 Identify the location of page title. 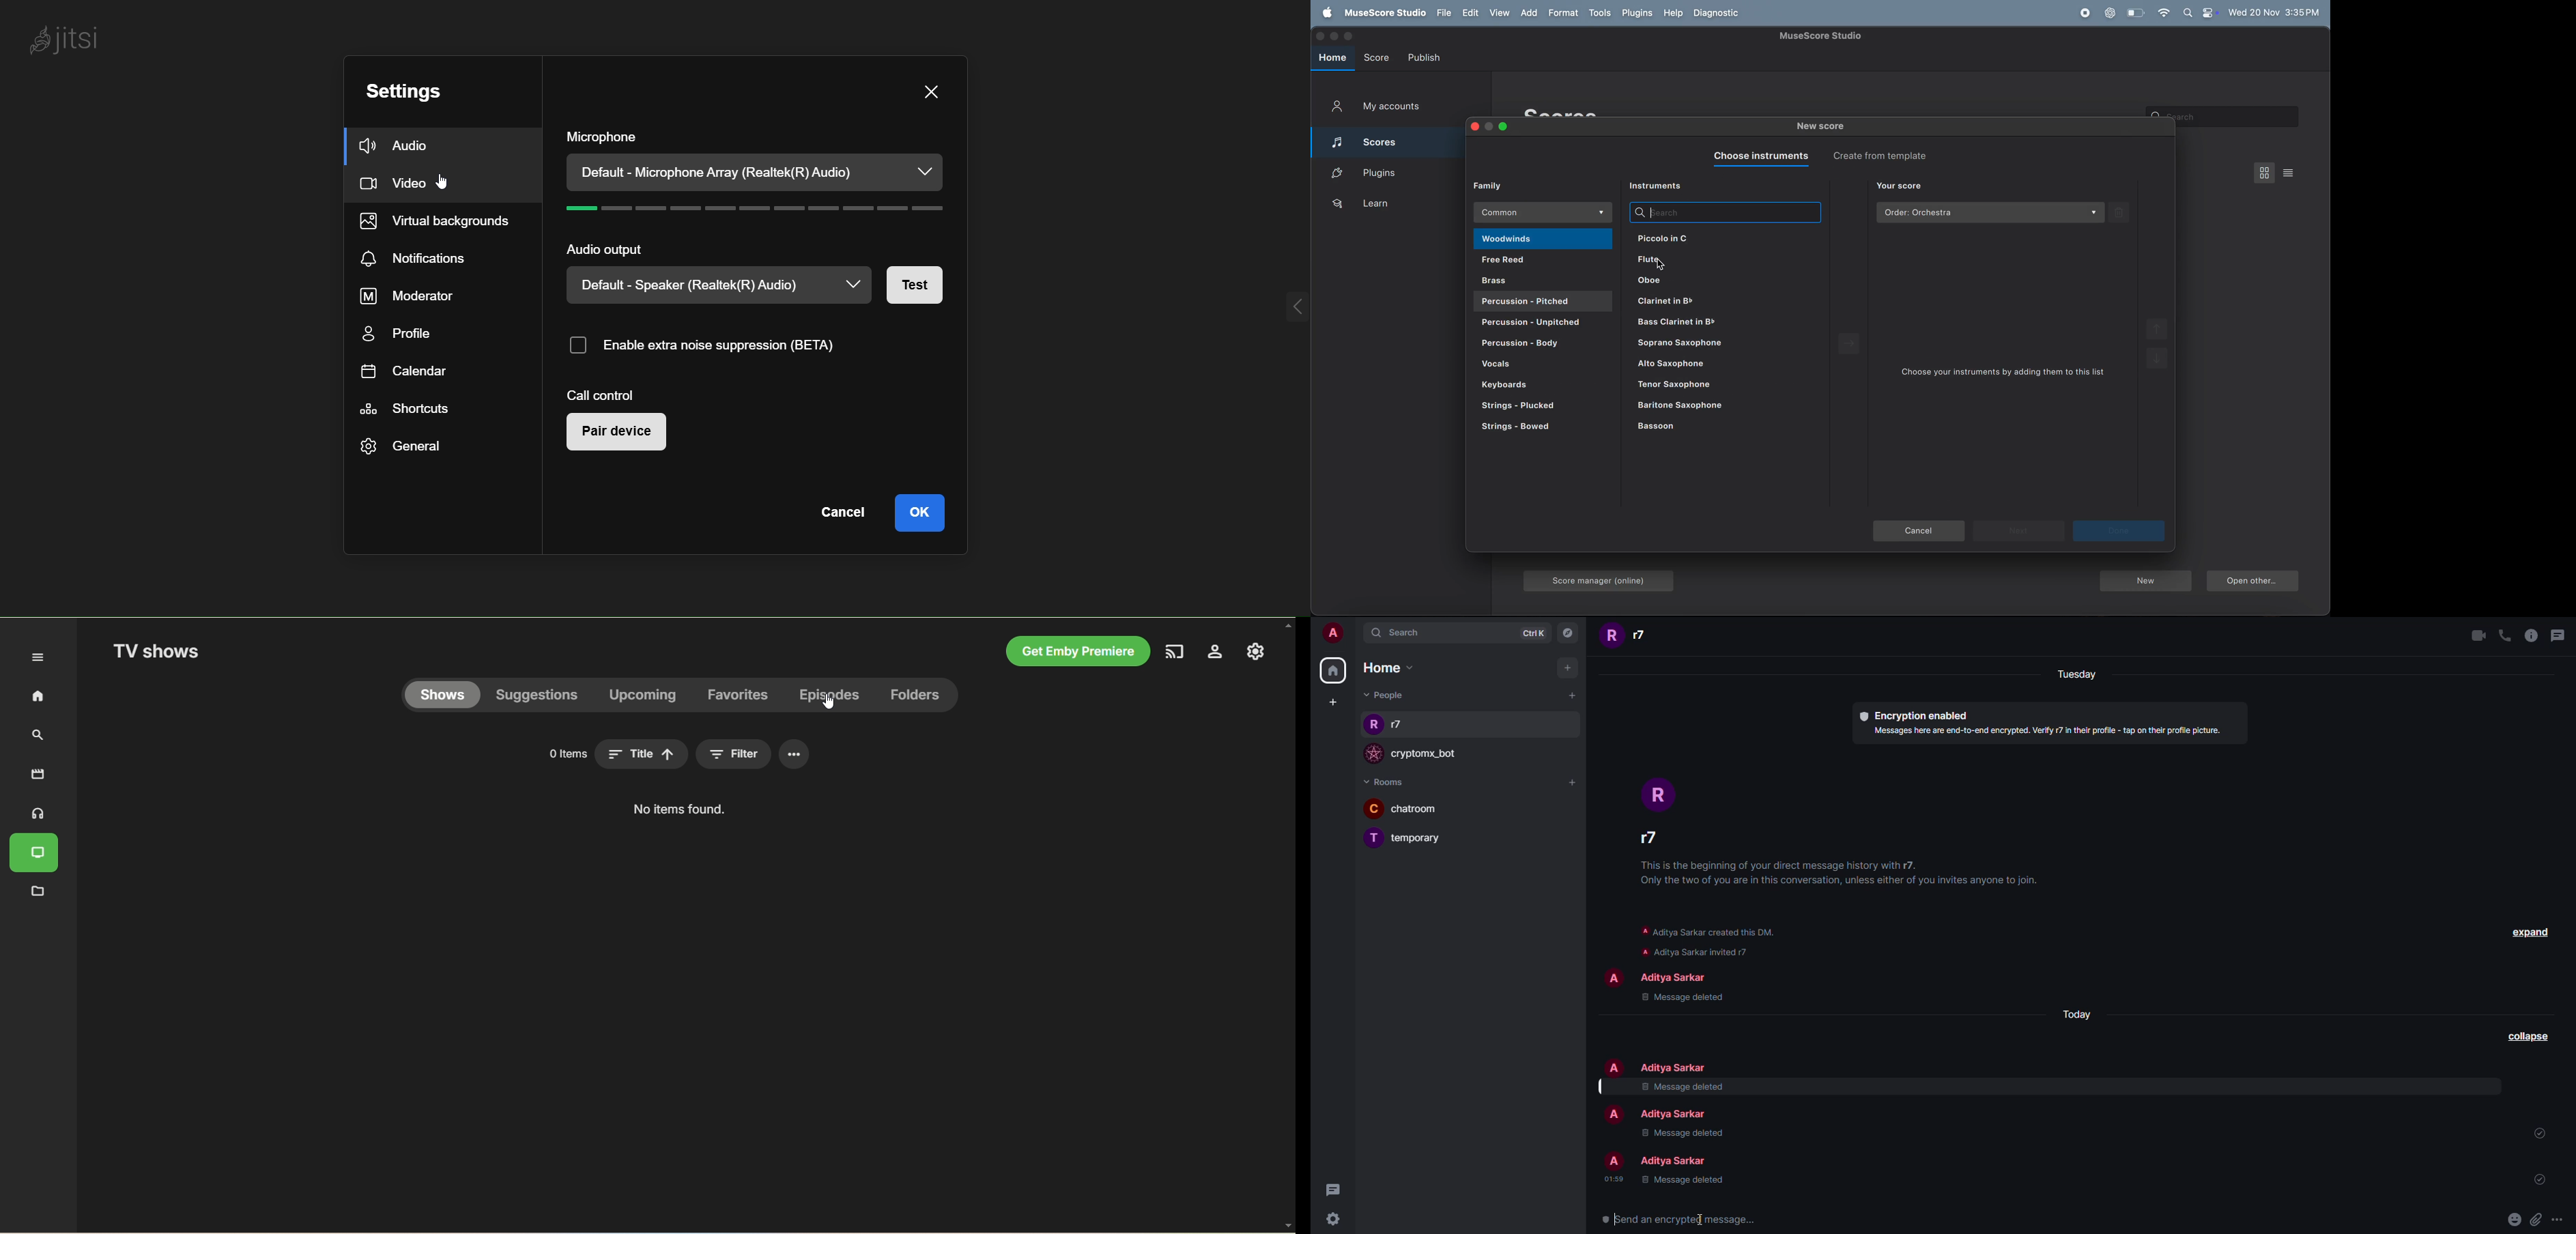
(1823, 36).